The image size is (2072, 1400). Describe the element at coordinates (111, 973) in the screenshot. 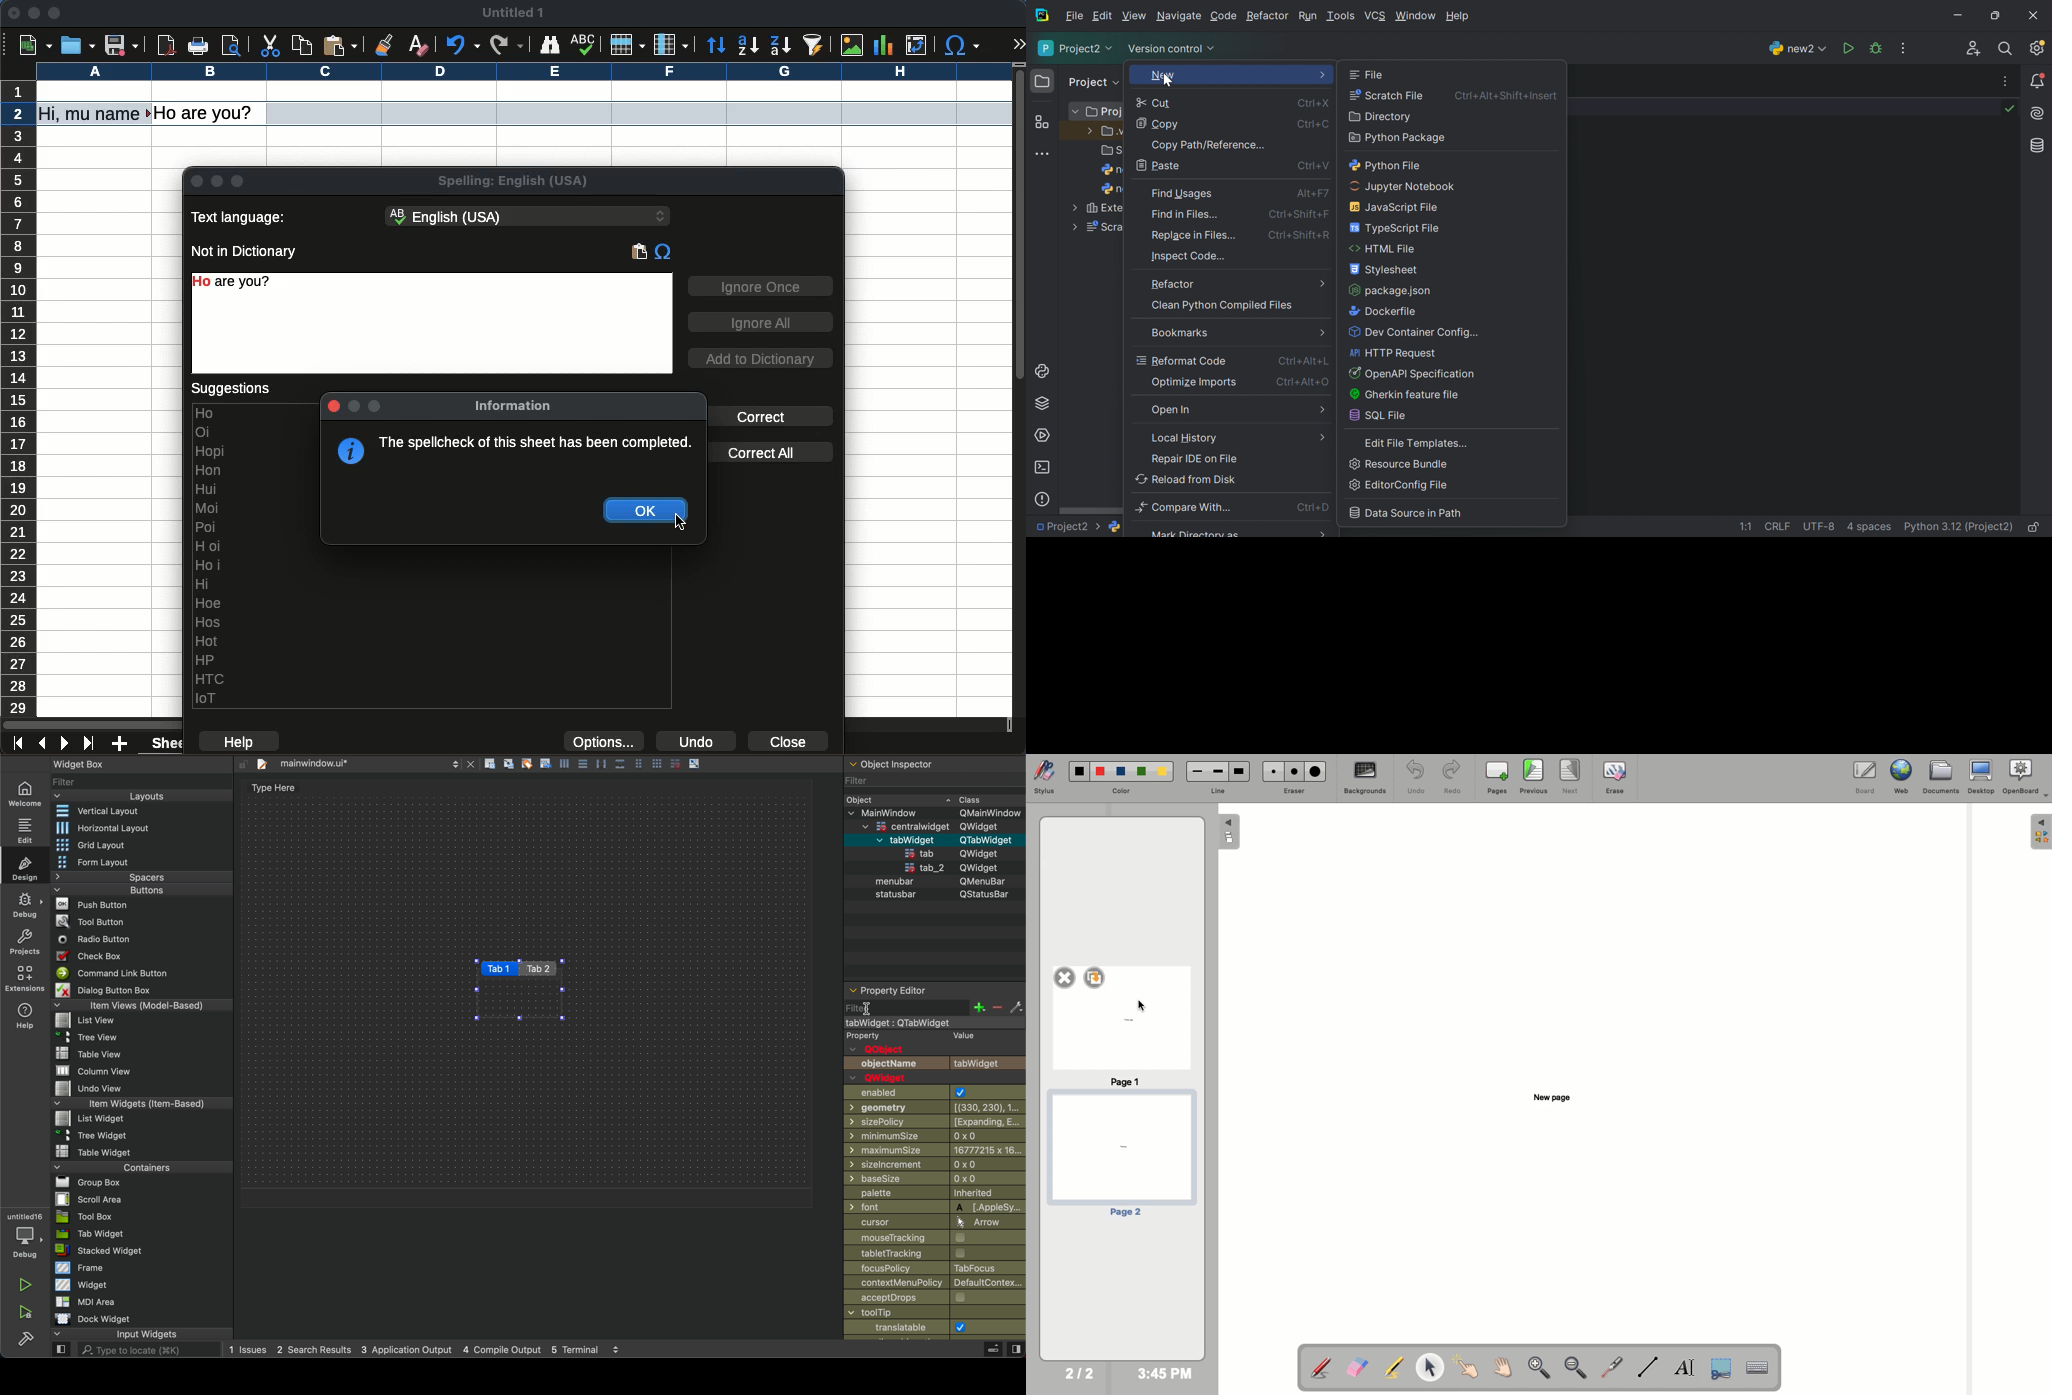

I see ` Command Link Button` at that location.